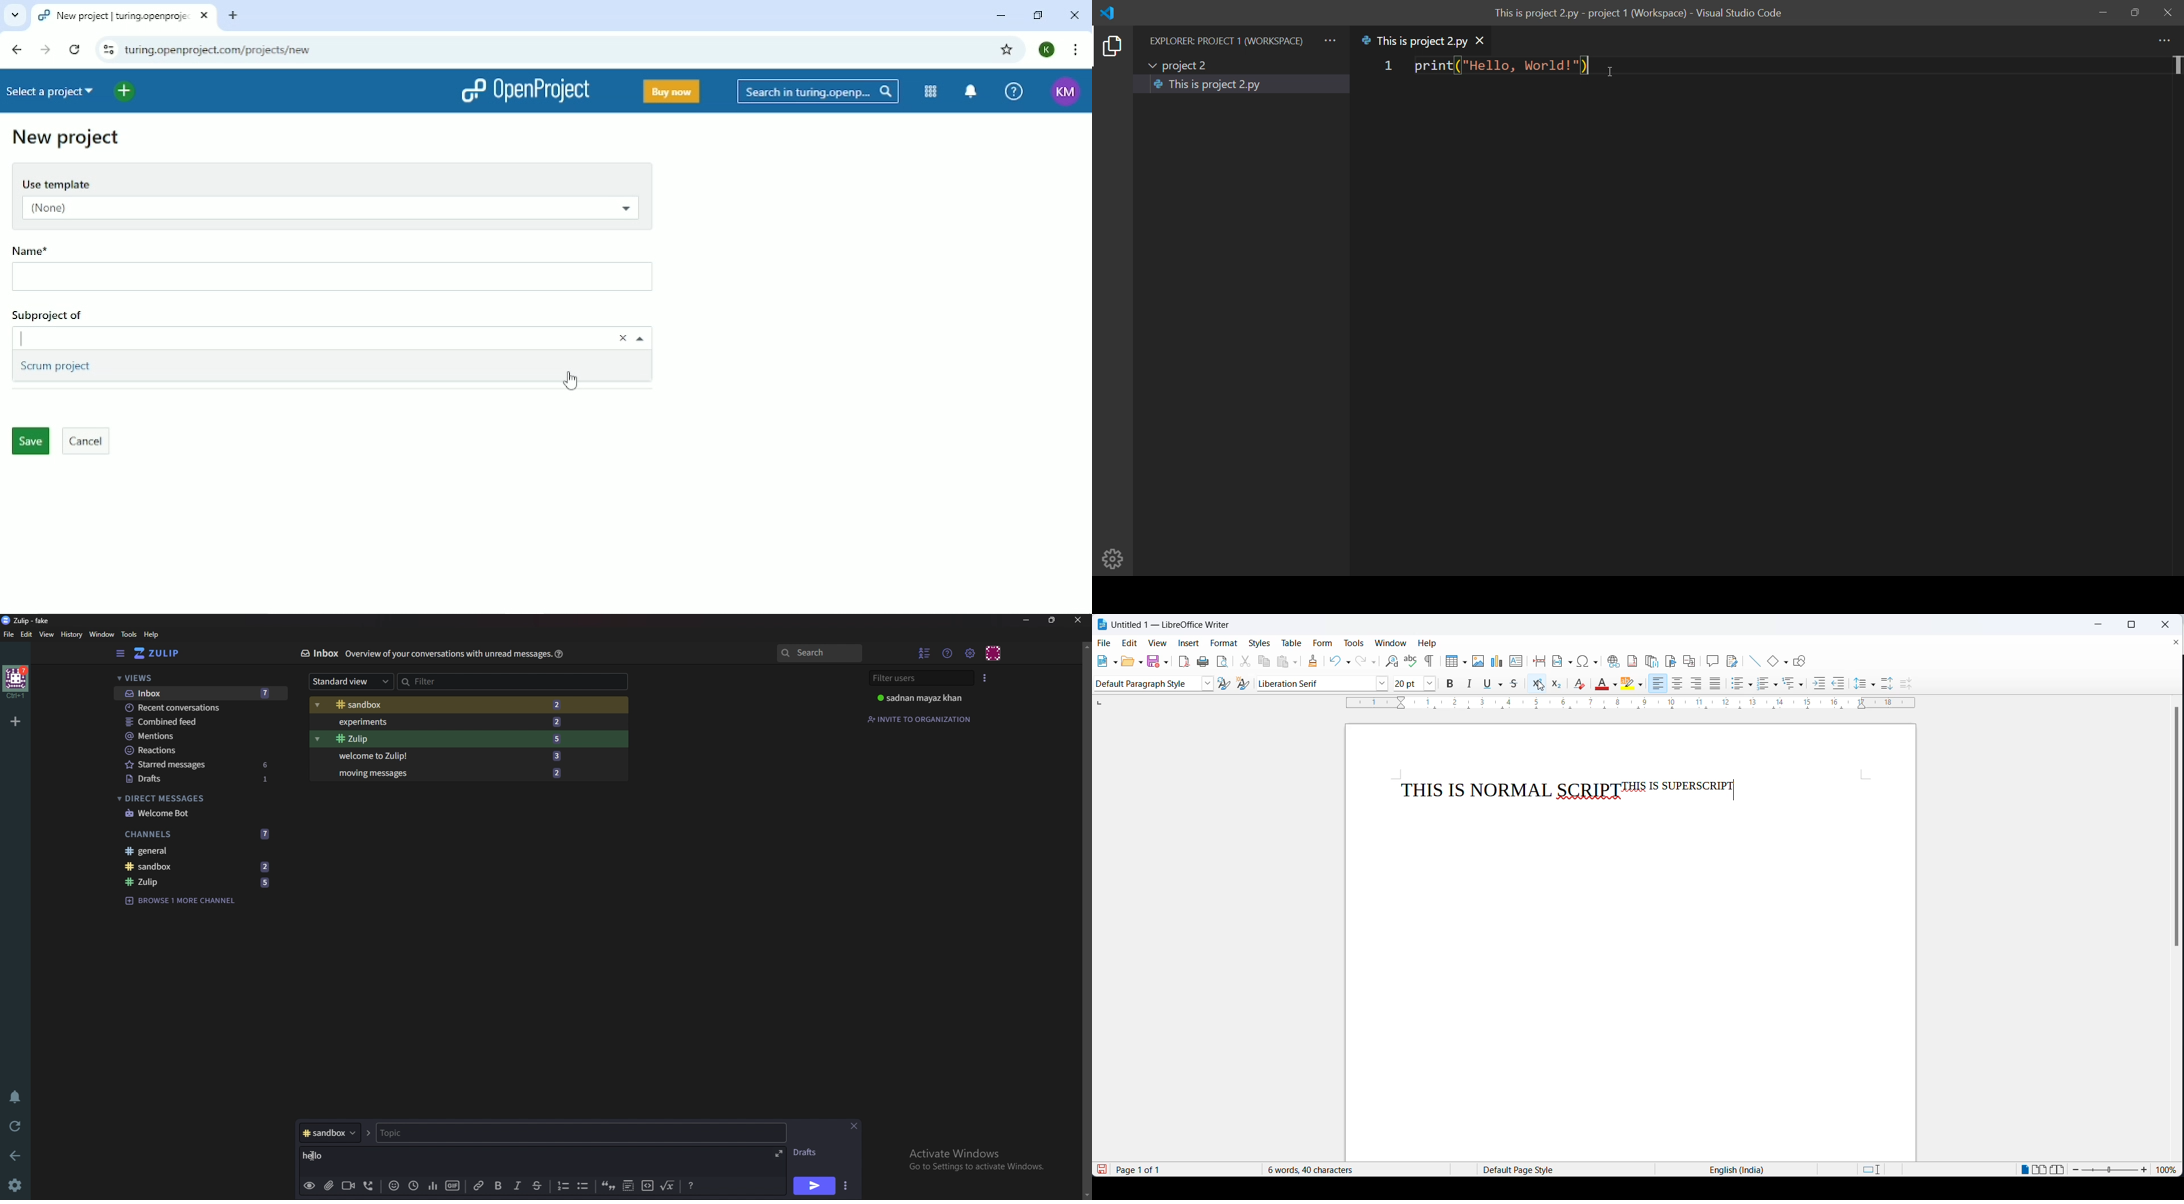 This screenshot has width=2184, height=1204. Describe the element at coordinates (1409, 660) in the screenshot. I see `spellings` at that location.